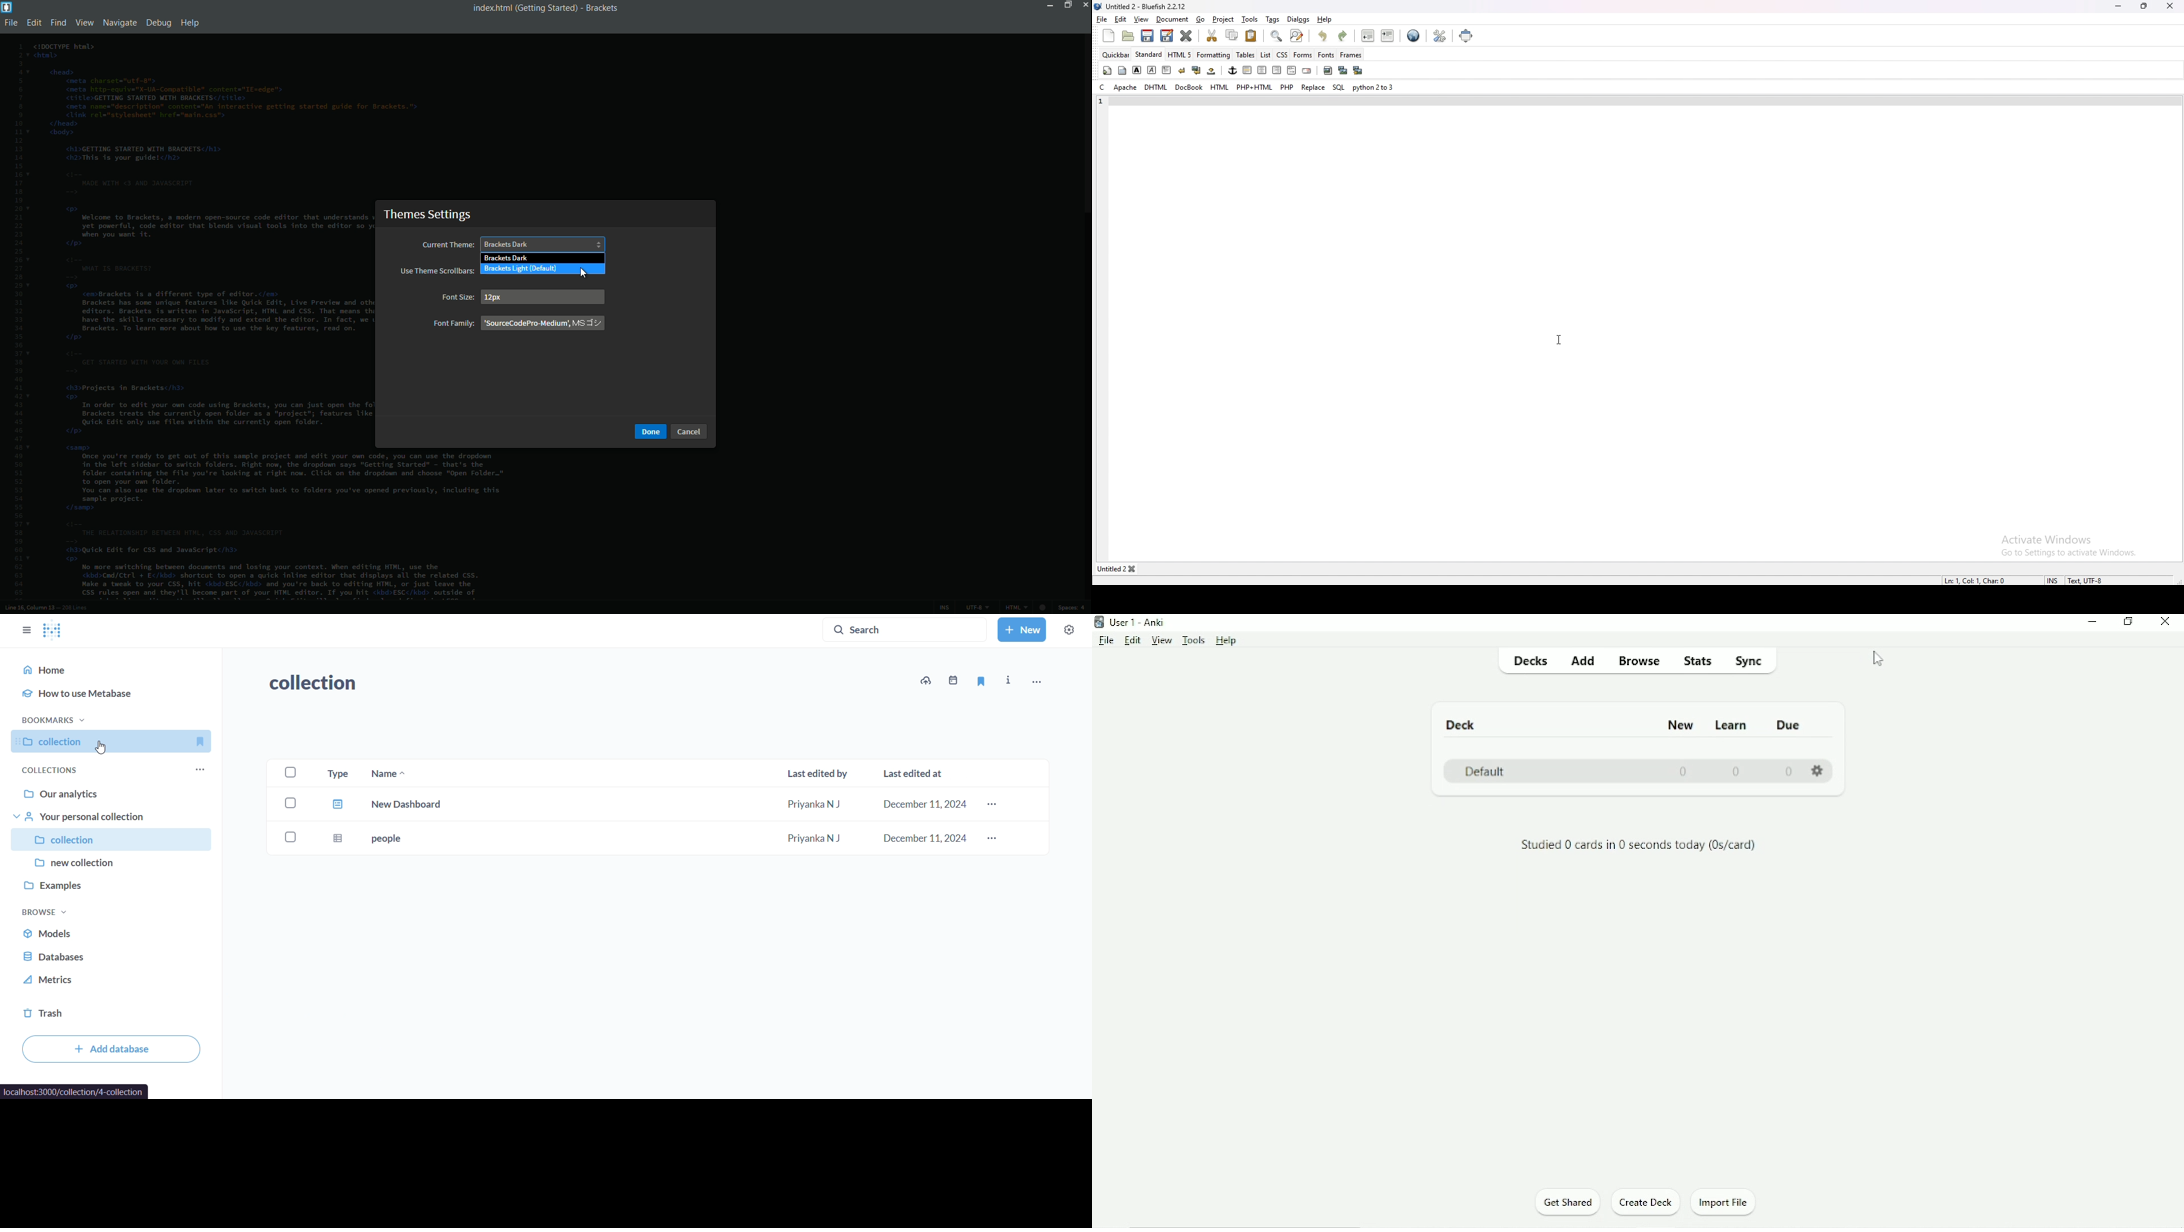 Image resolution: width=2184 pixels, height=1232 pixels. What do you see at coordinates (1682, 726) in the screenshot?
I see `New` at bounding box center [1682, 726].